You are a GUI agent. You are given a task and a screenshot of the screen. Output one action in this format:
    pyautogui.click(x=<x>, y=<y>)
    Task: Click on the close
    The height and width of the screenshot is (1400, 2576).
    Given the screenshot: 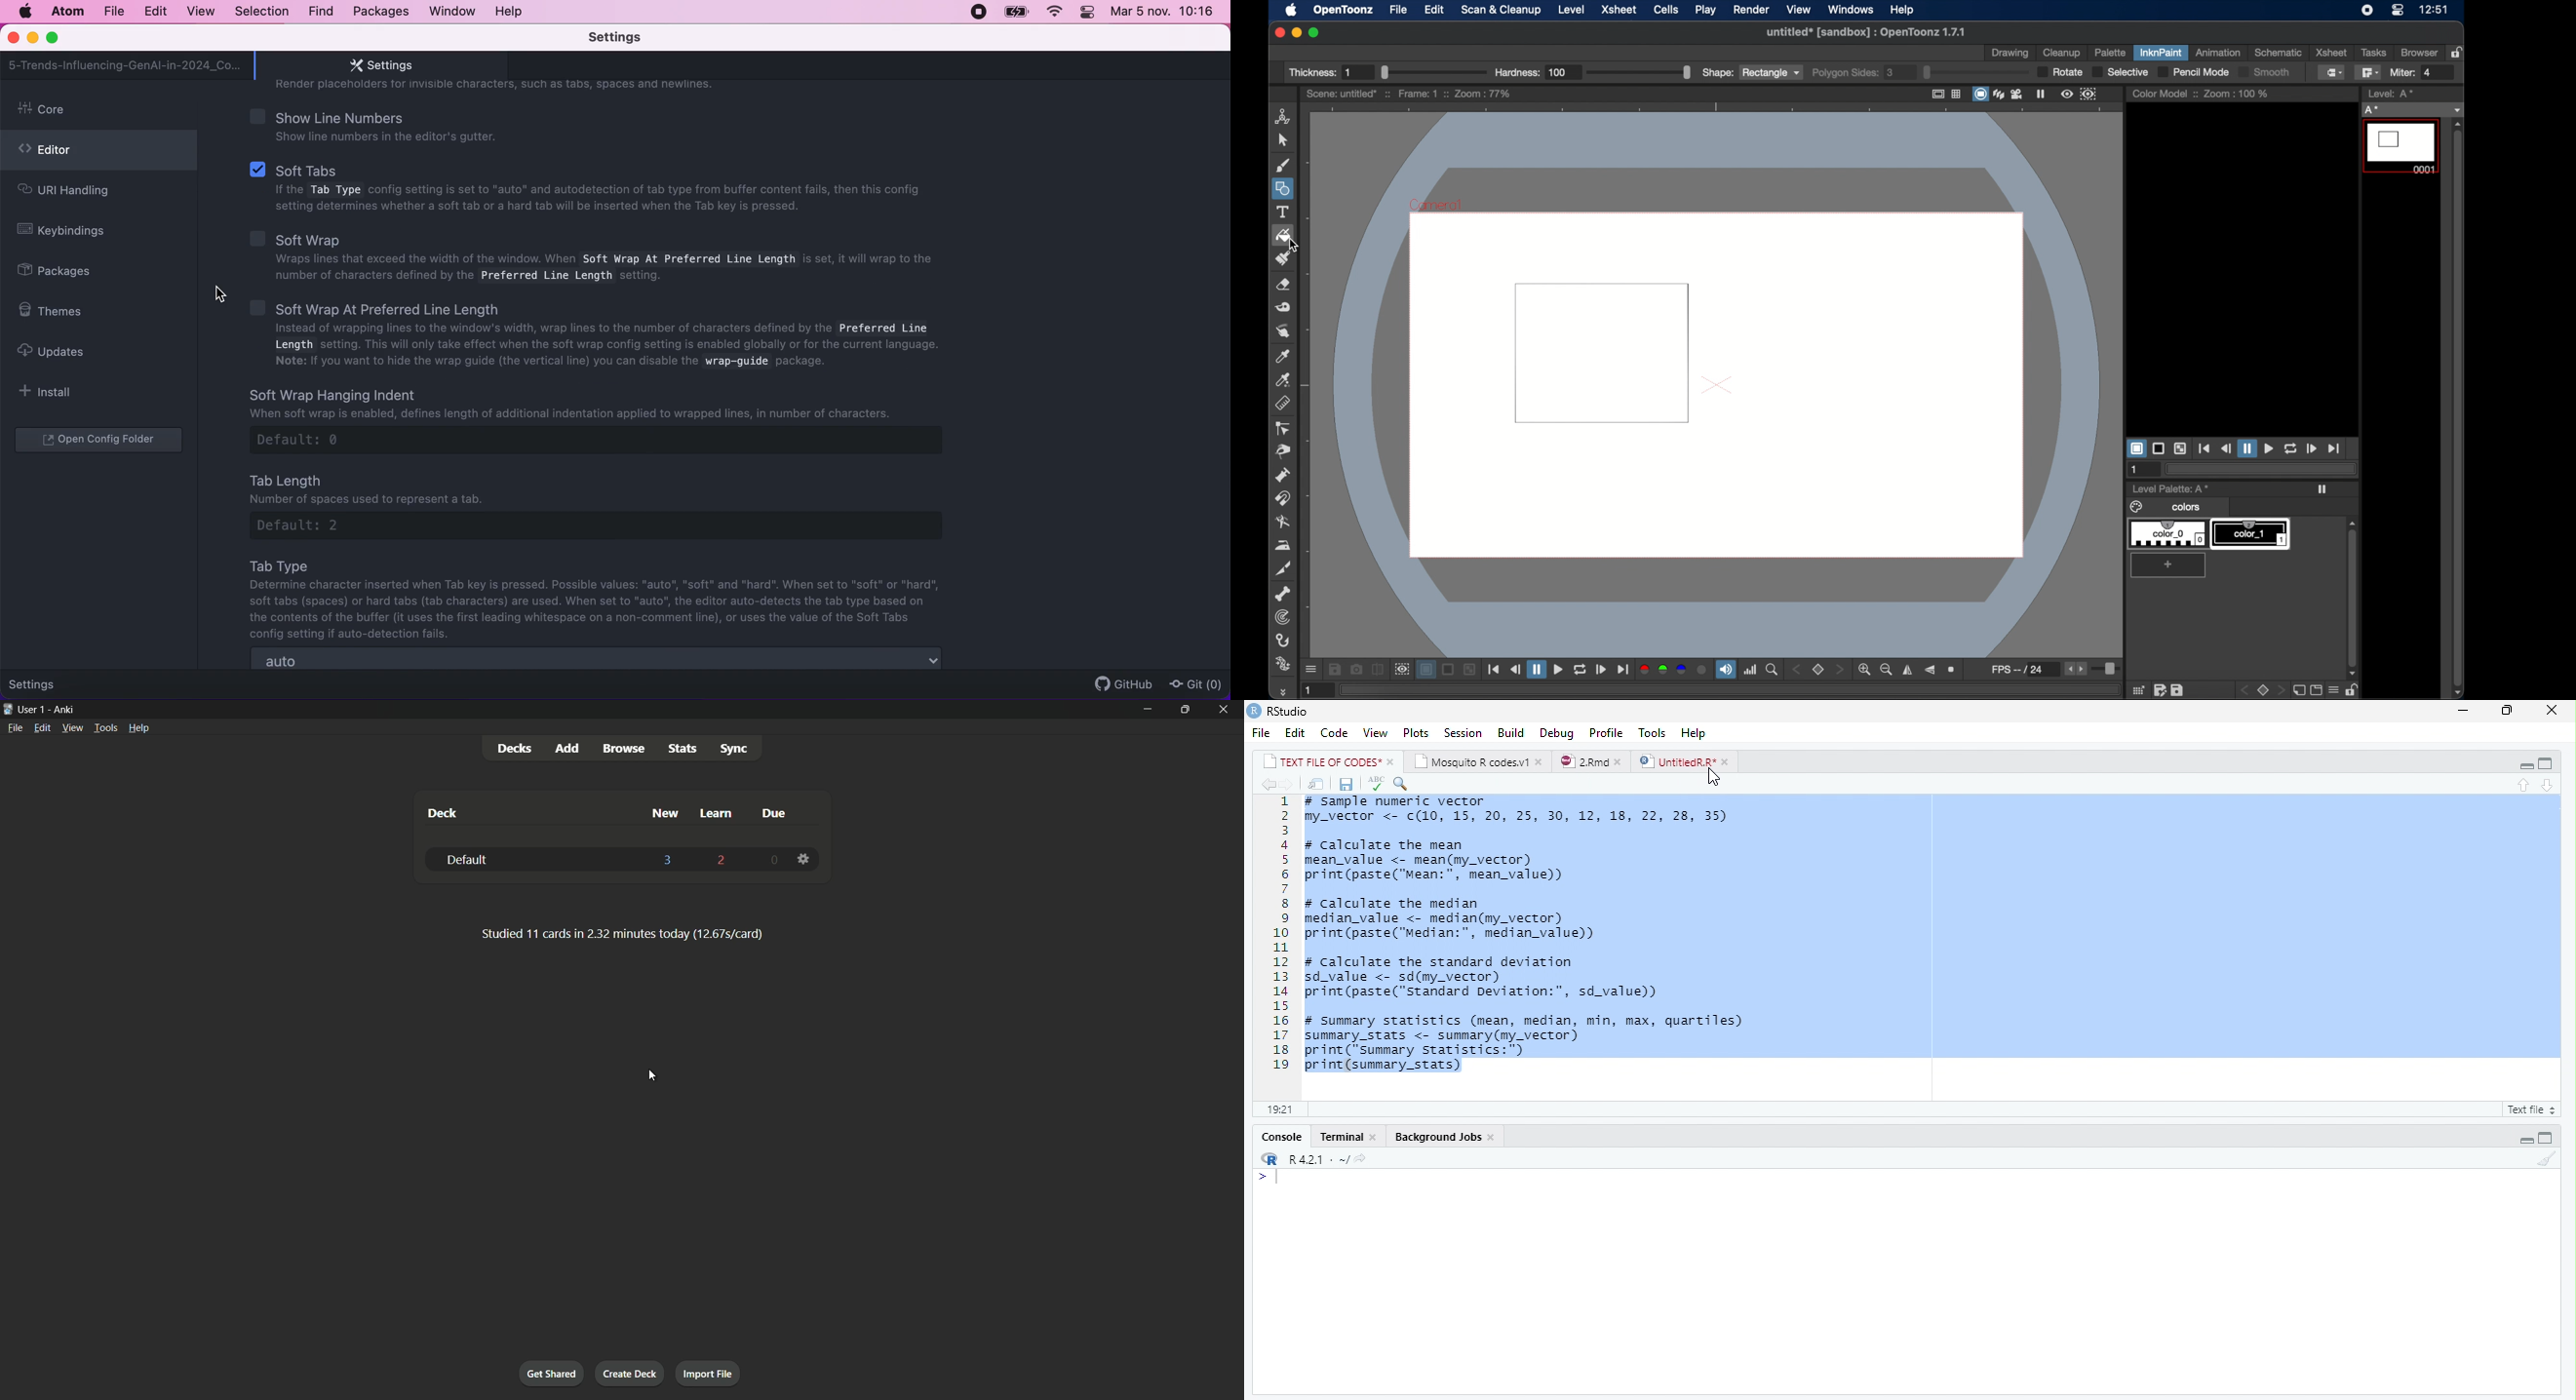 What is the action you would take?
    pyautogui.click(x=2556, y=710)
    